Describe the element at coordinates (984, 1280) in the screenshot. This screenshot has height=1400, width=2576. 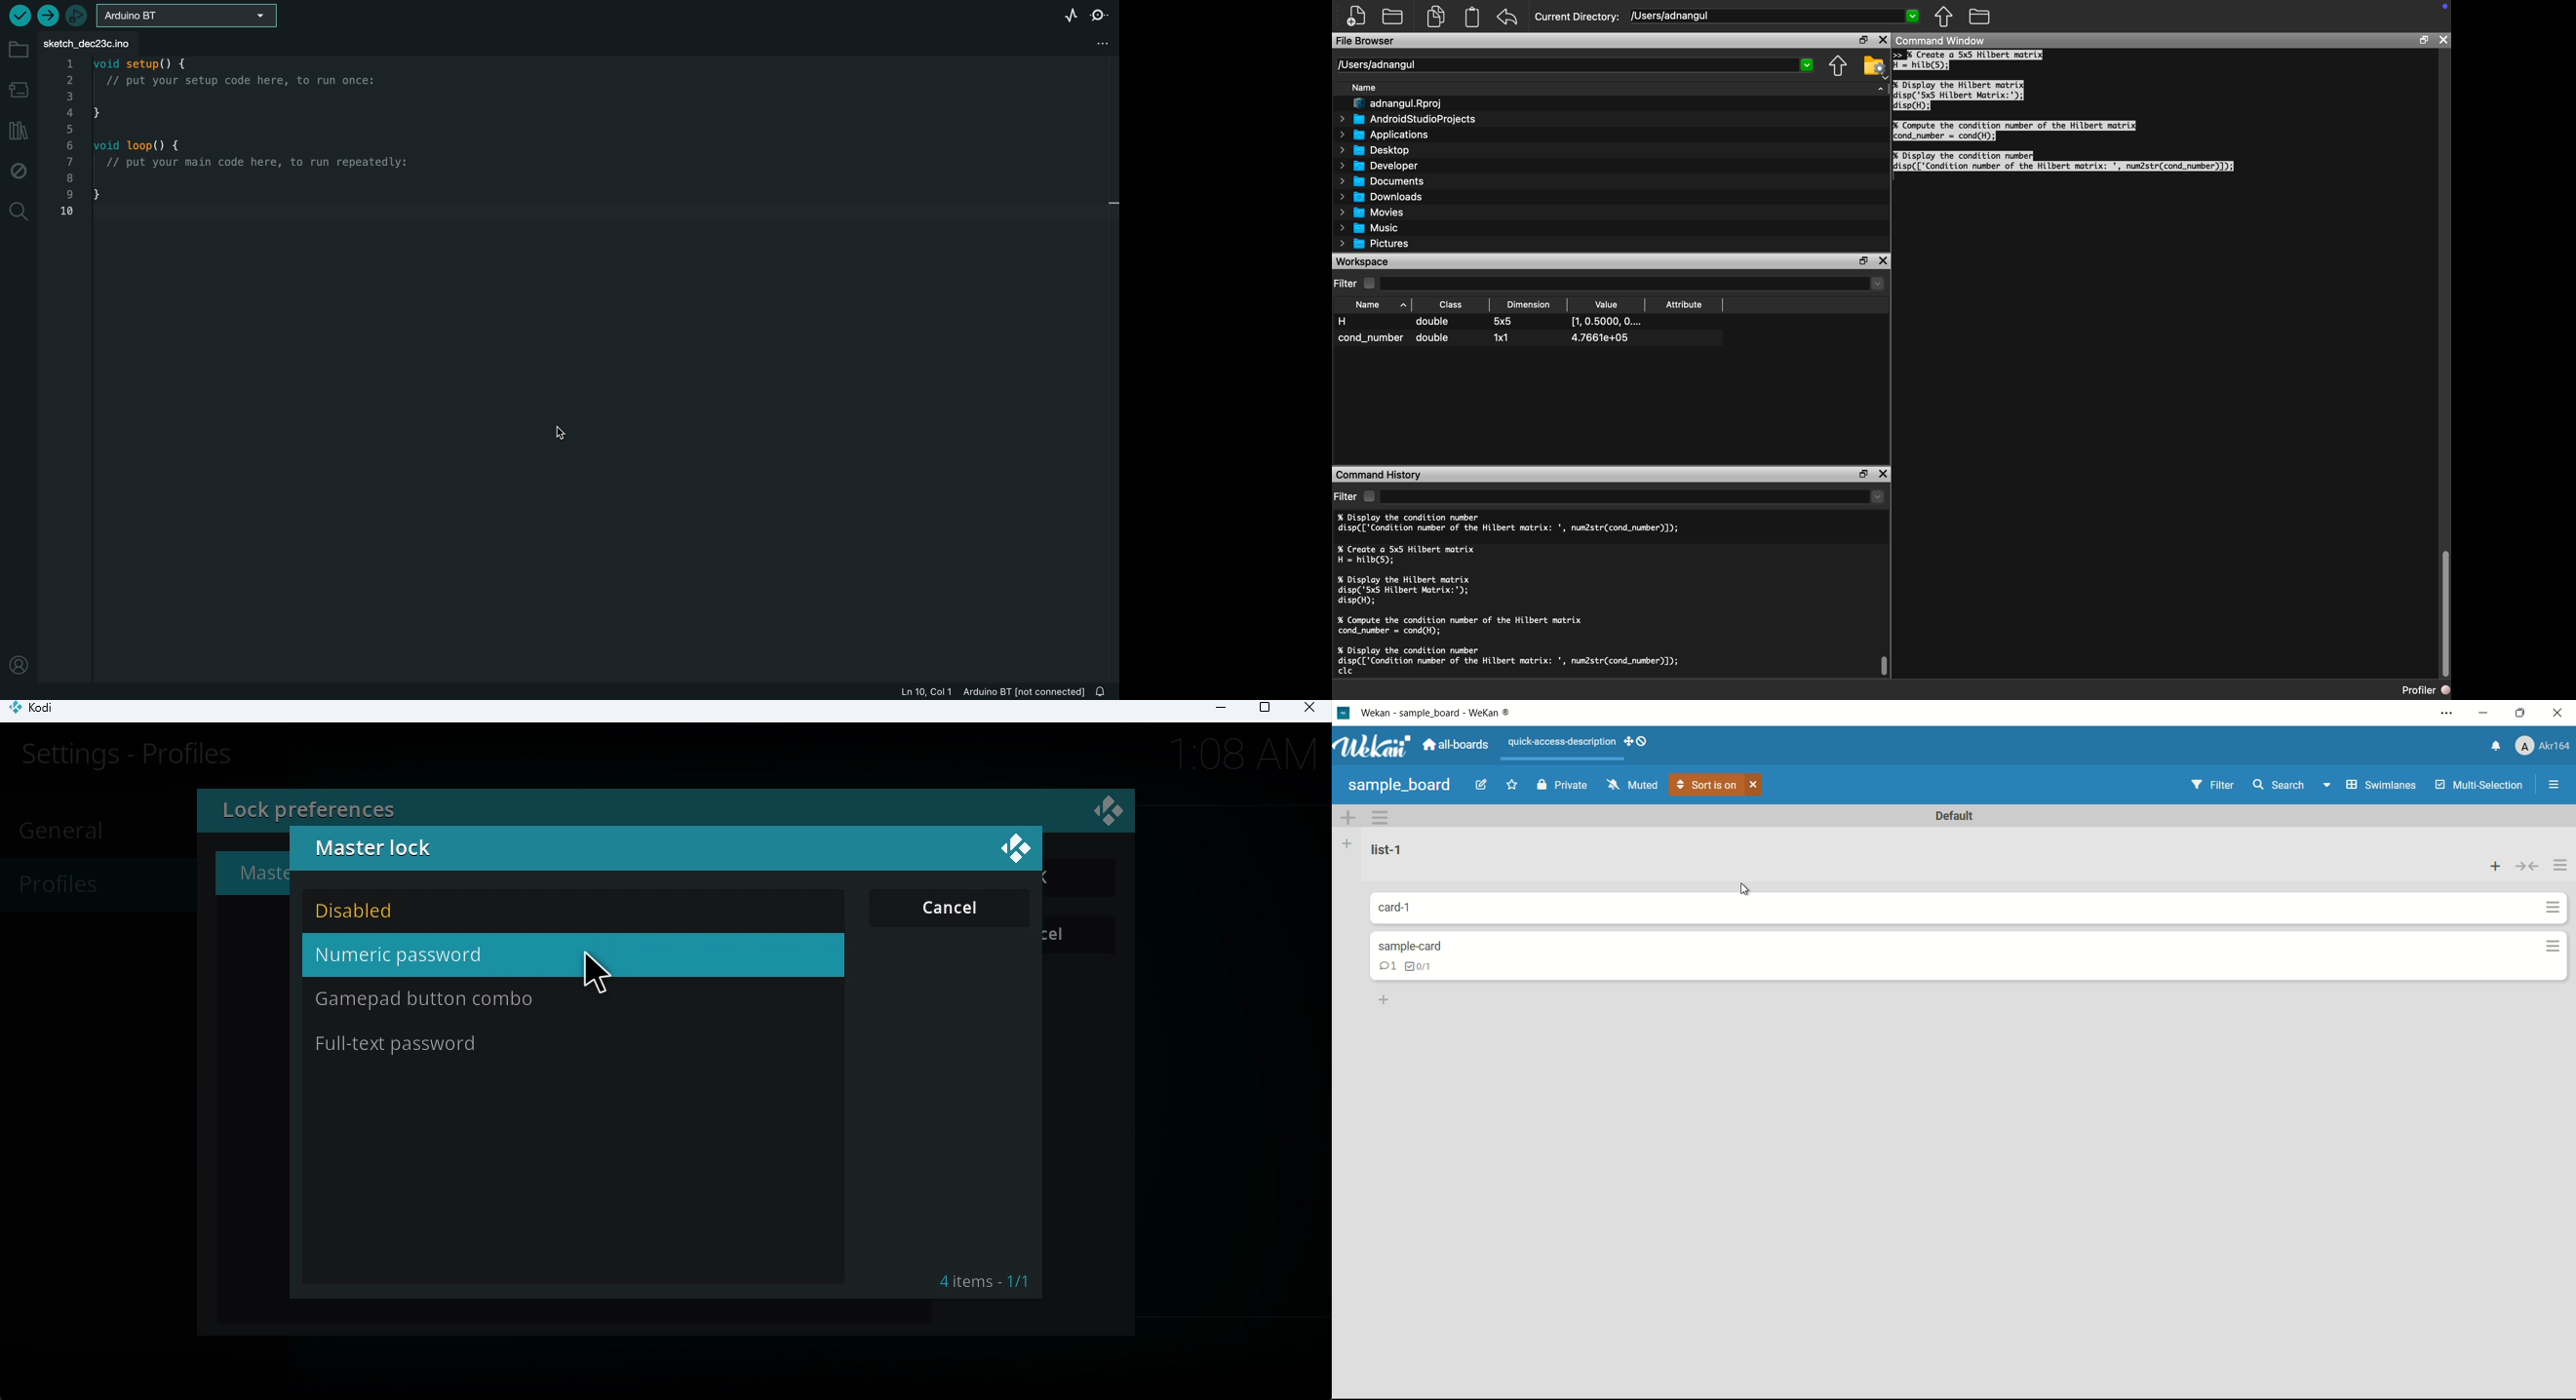
I see `4 items - 1/1` at that location.